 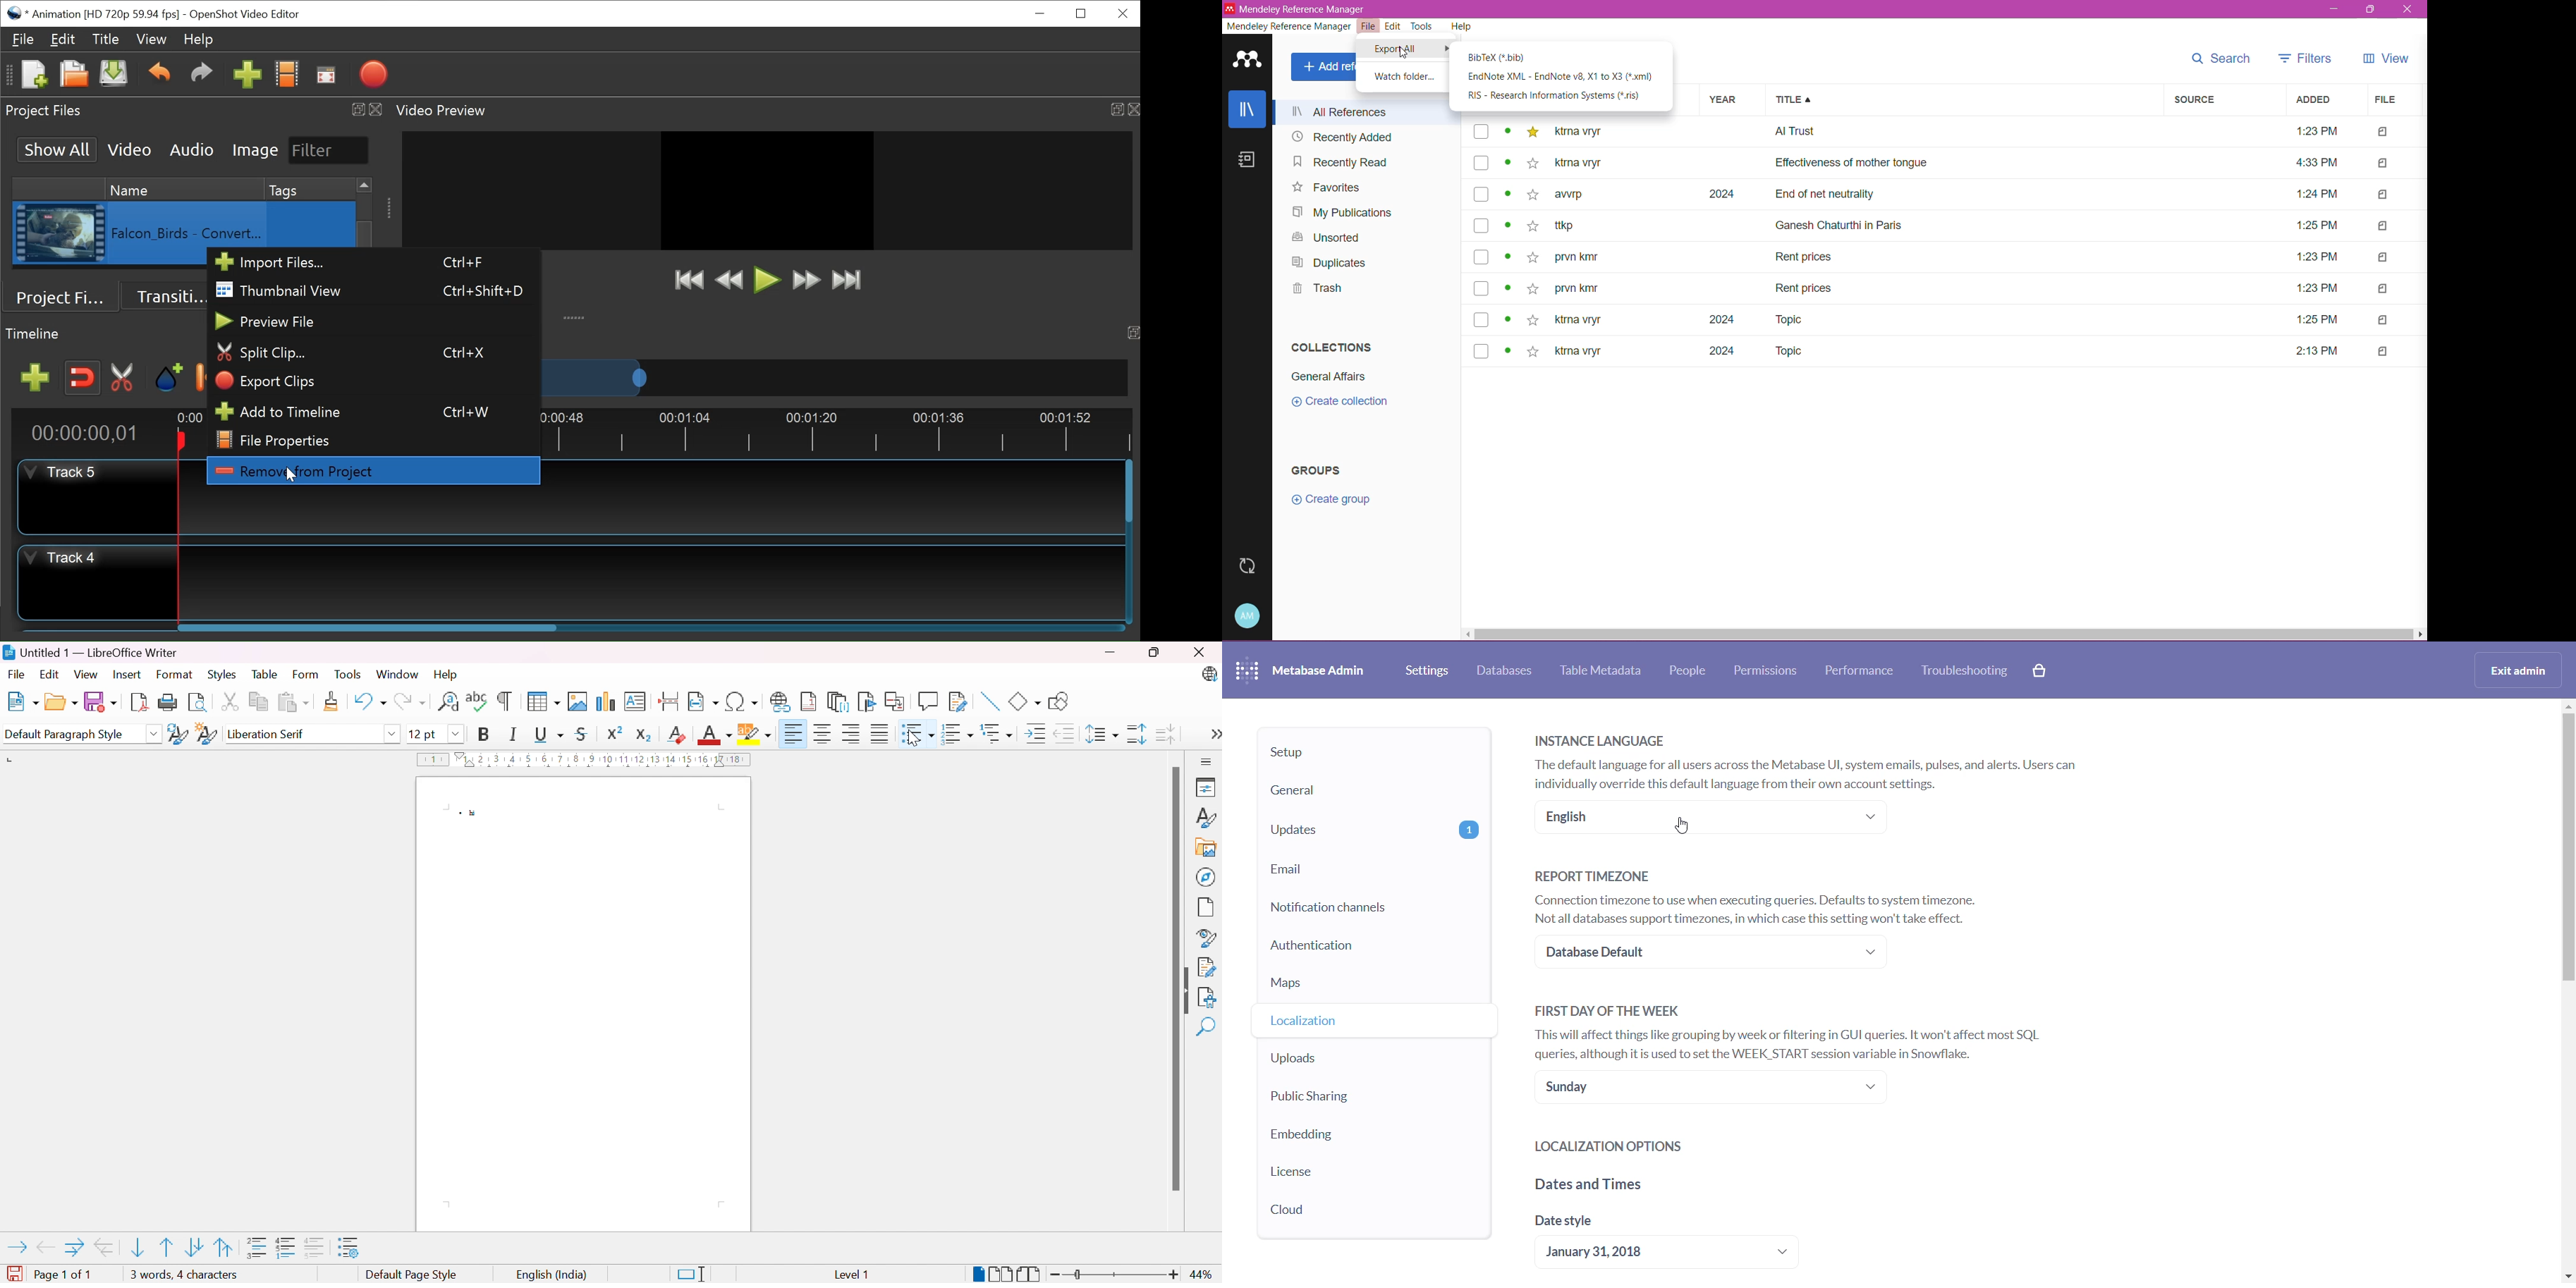 I want to click on Page 1 of 1, so click(x=46, y=1275).